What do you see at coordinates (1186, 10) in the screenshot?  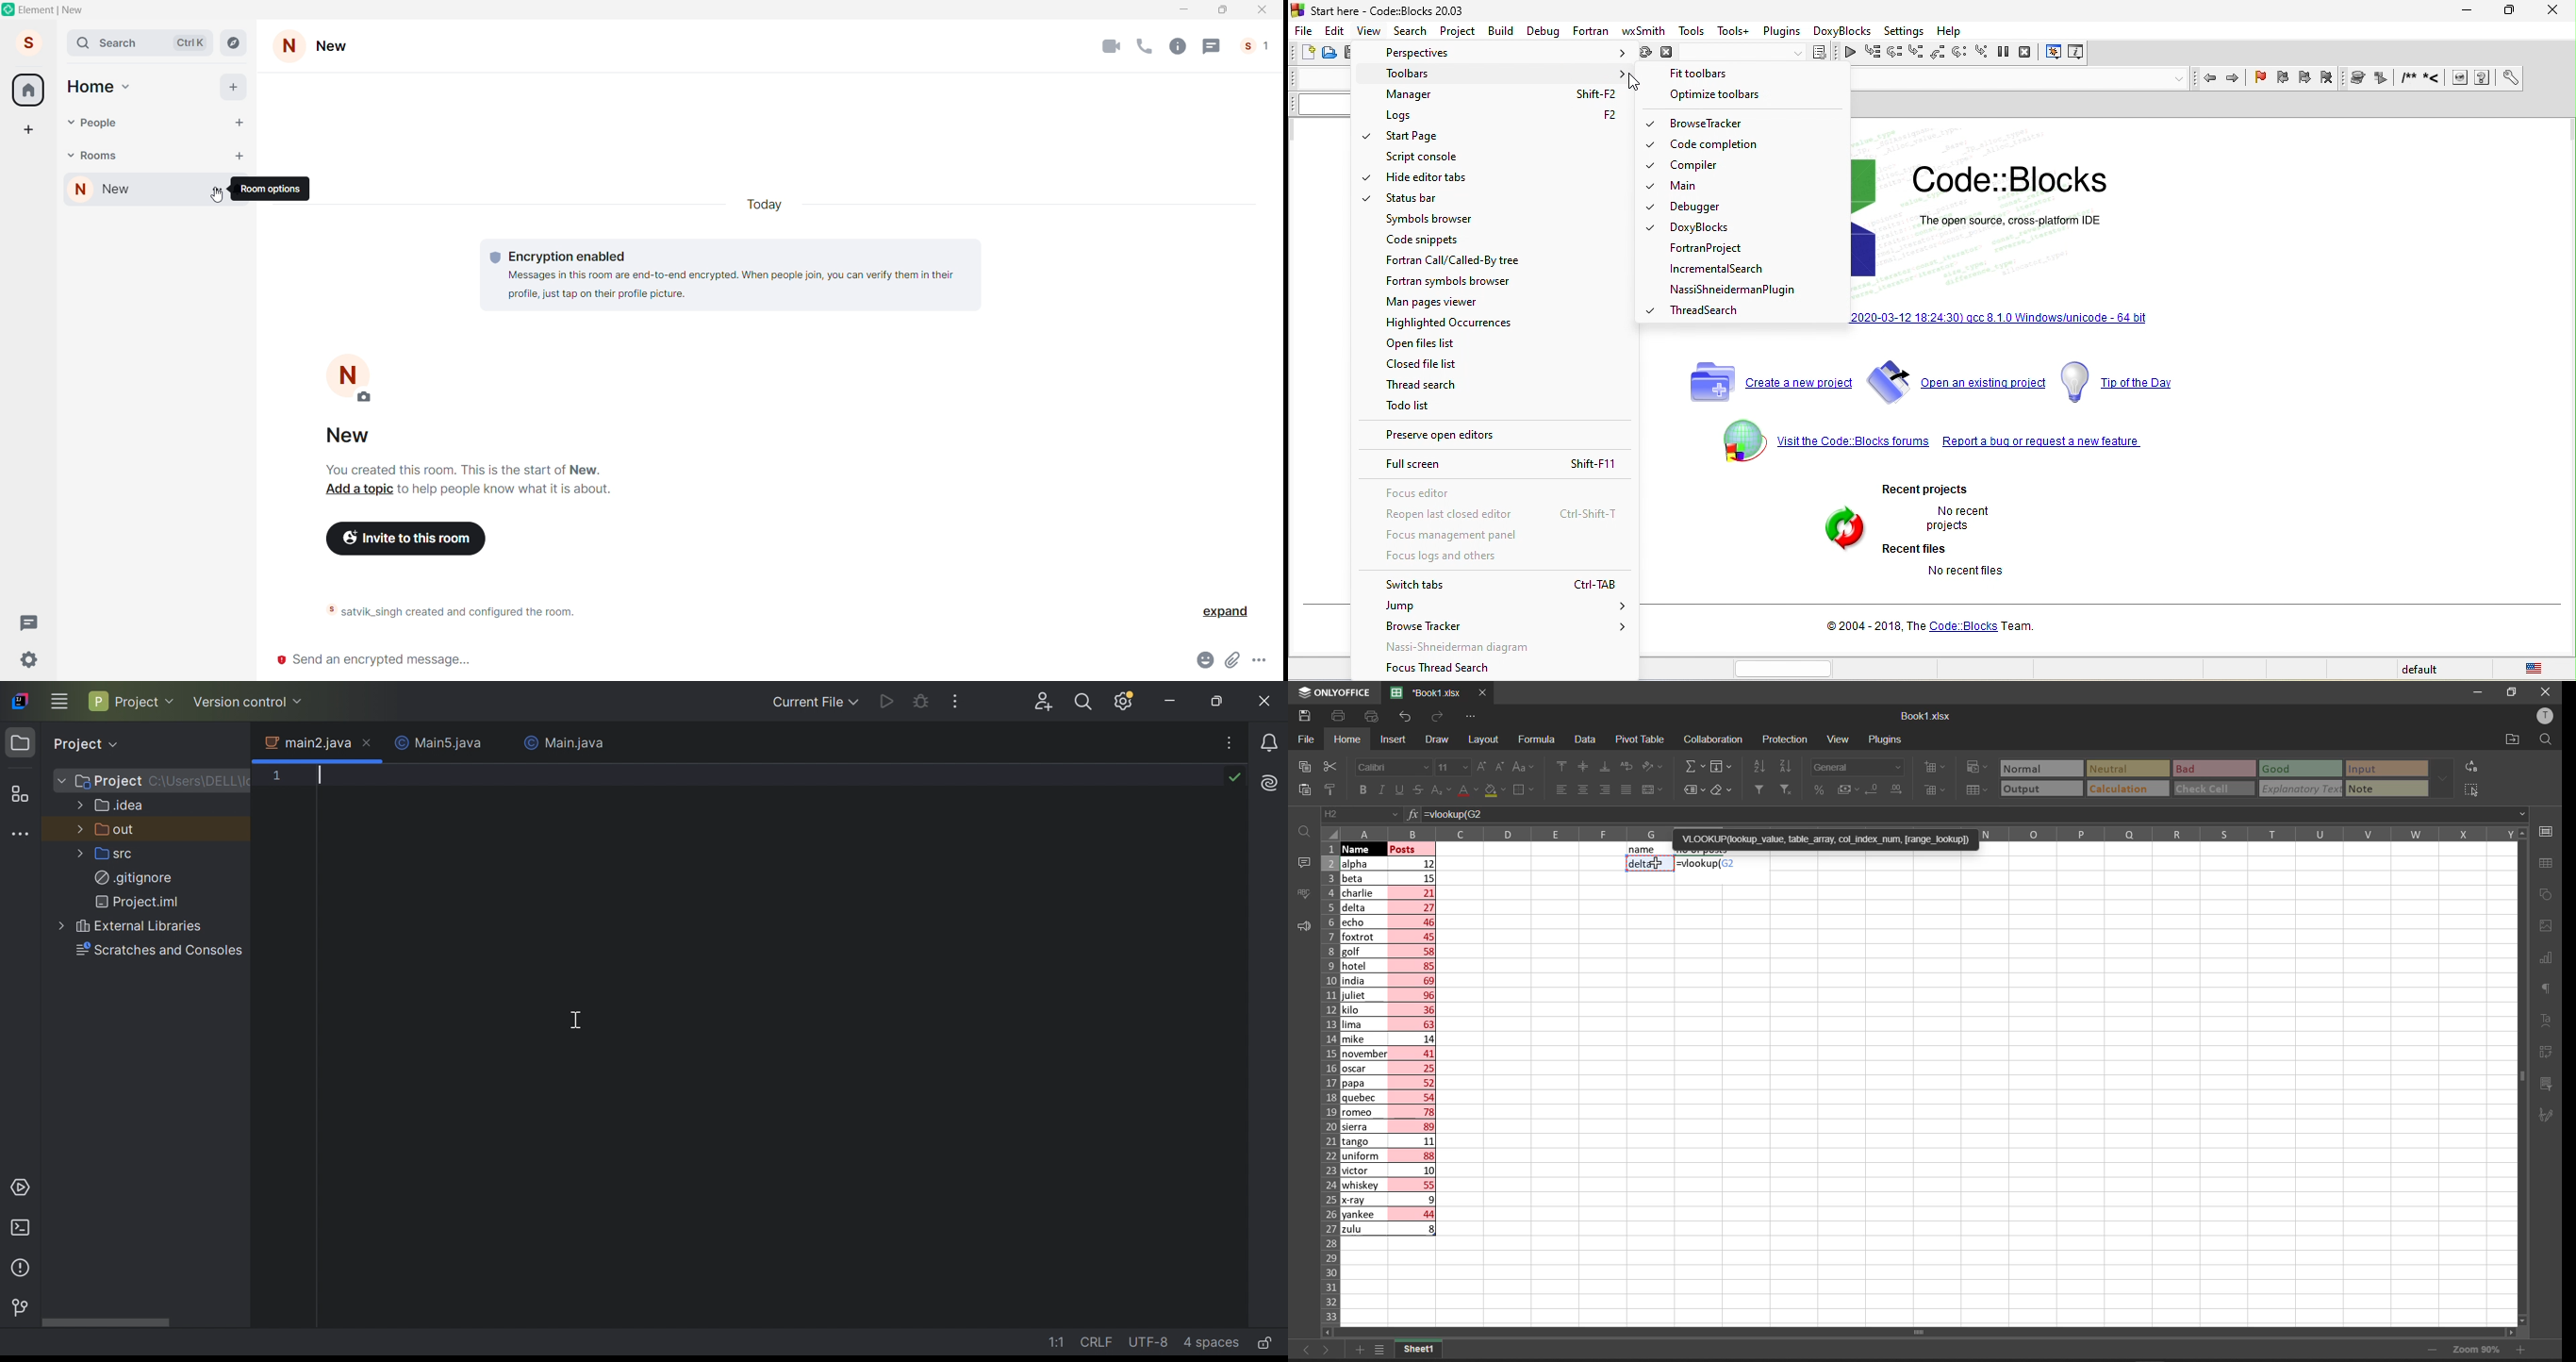 I see `Minimize` at bounding box center [1186, 10].